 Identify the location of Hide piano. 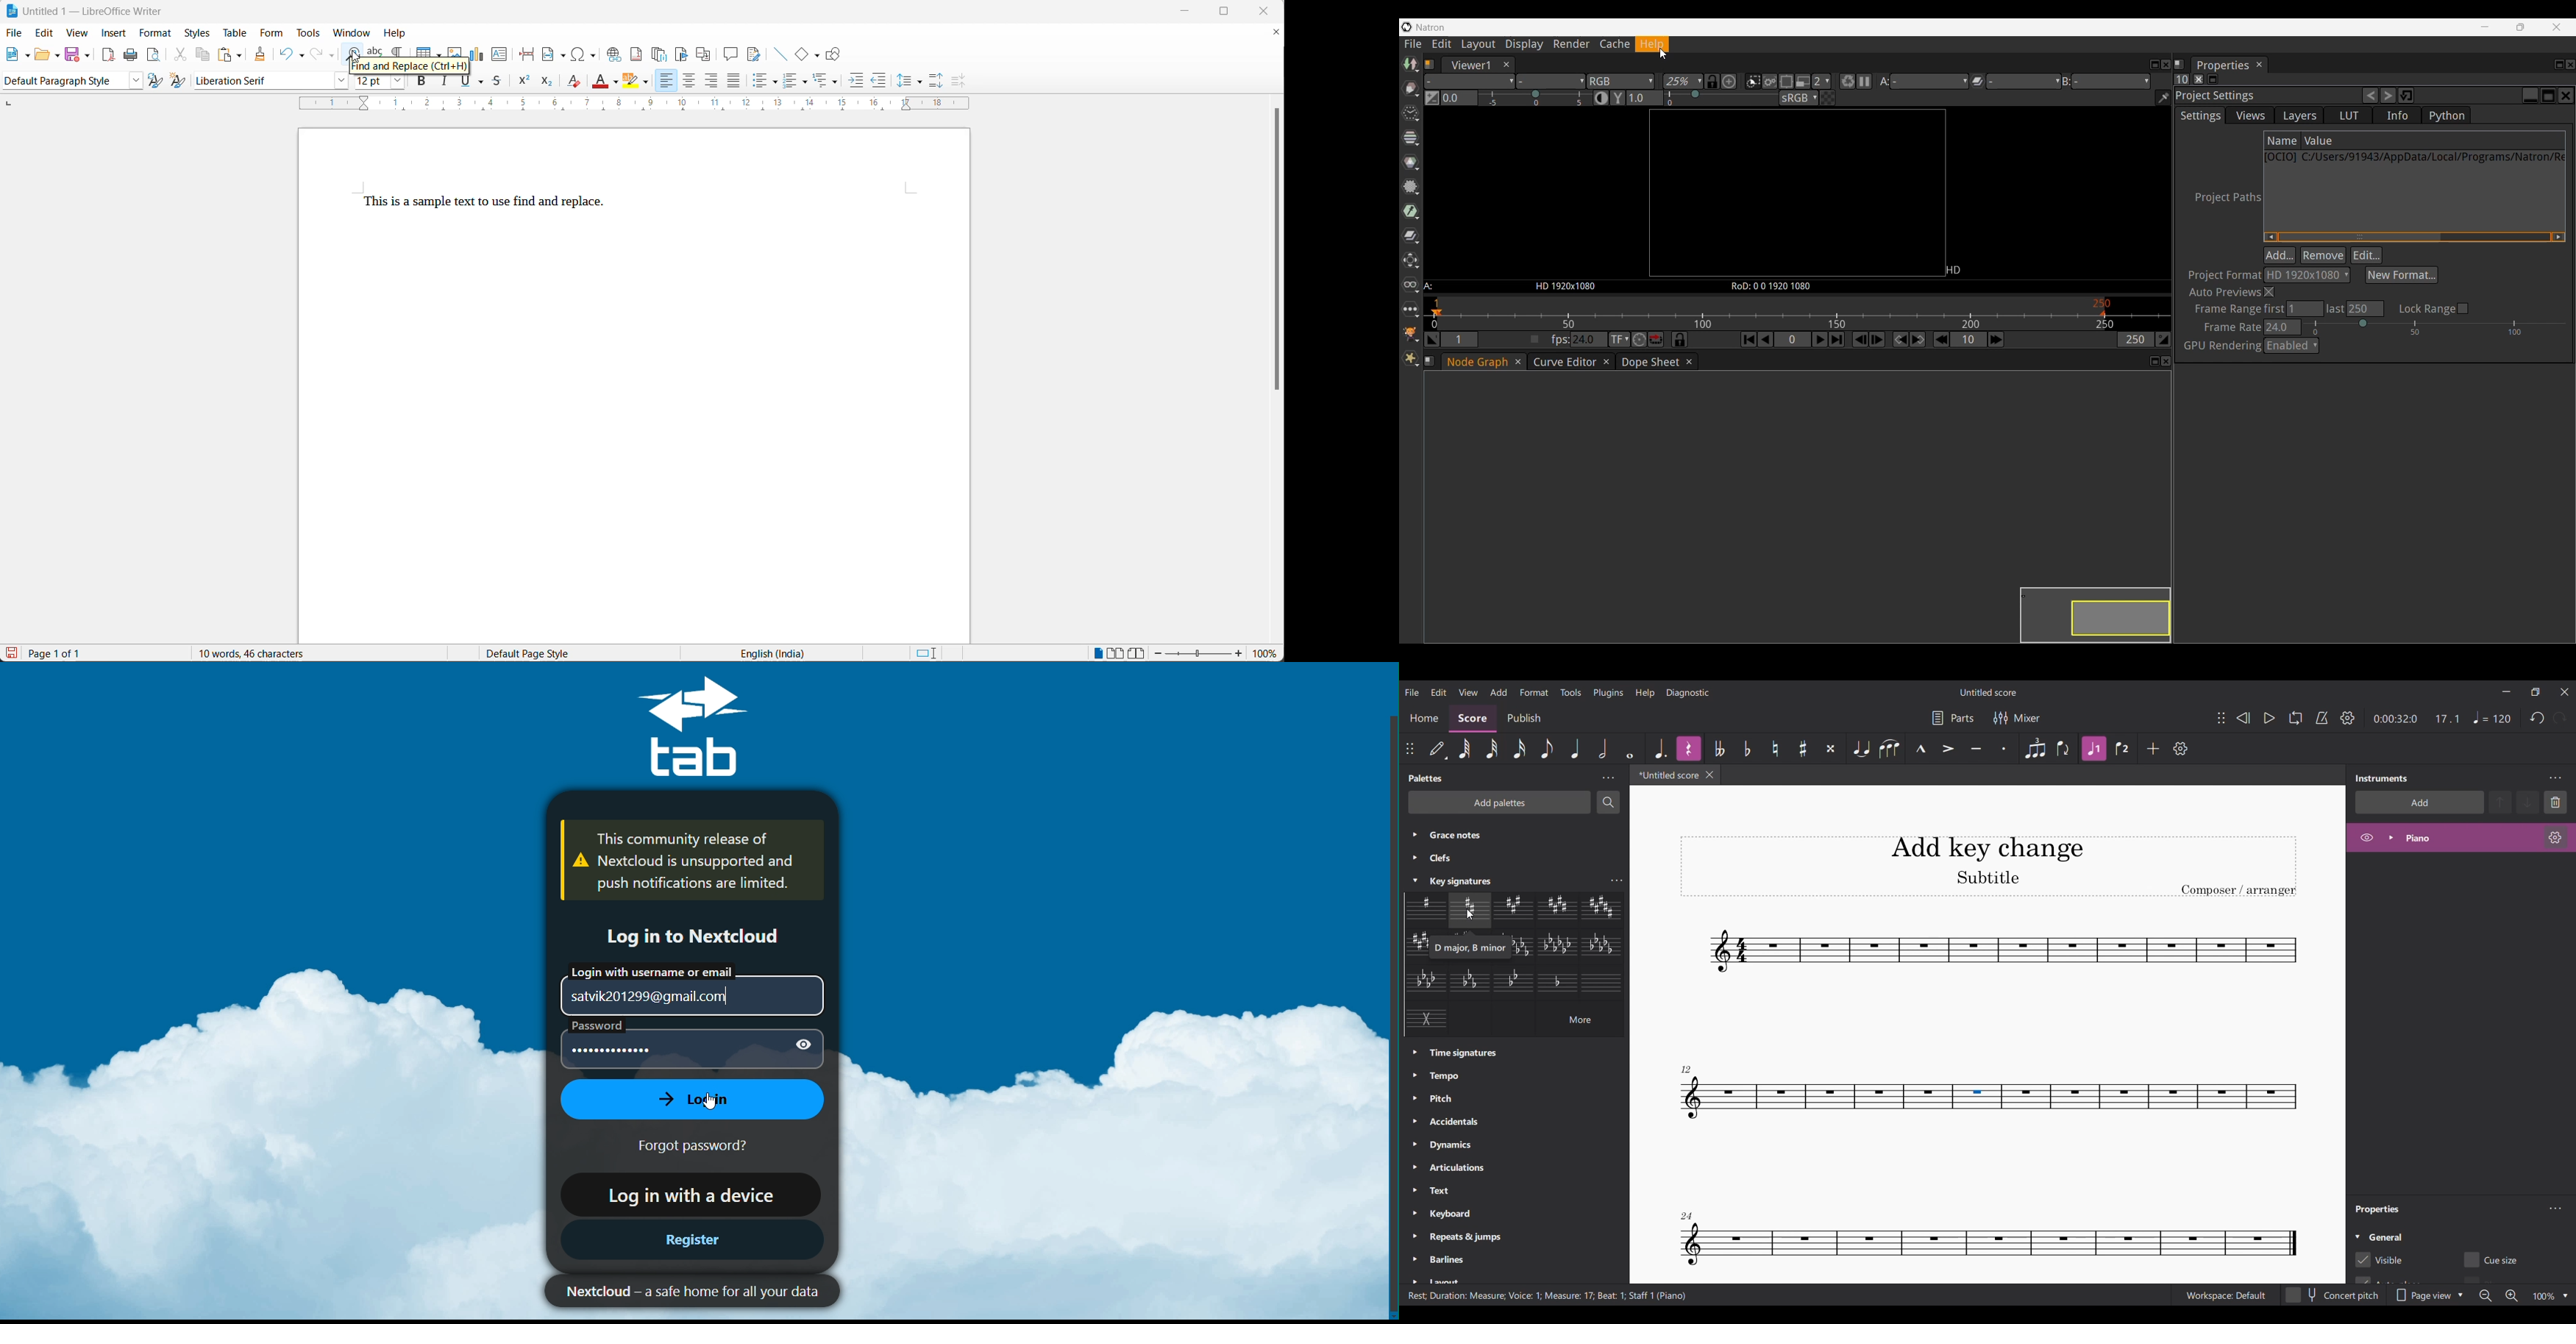
(2366, 837).